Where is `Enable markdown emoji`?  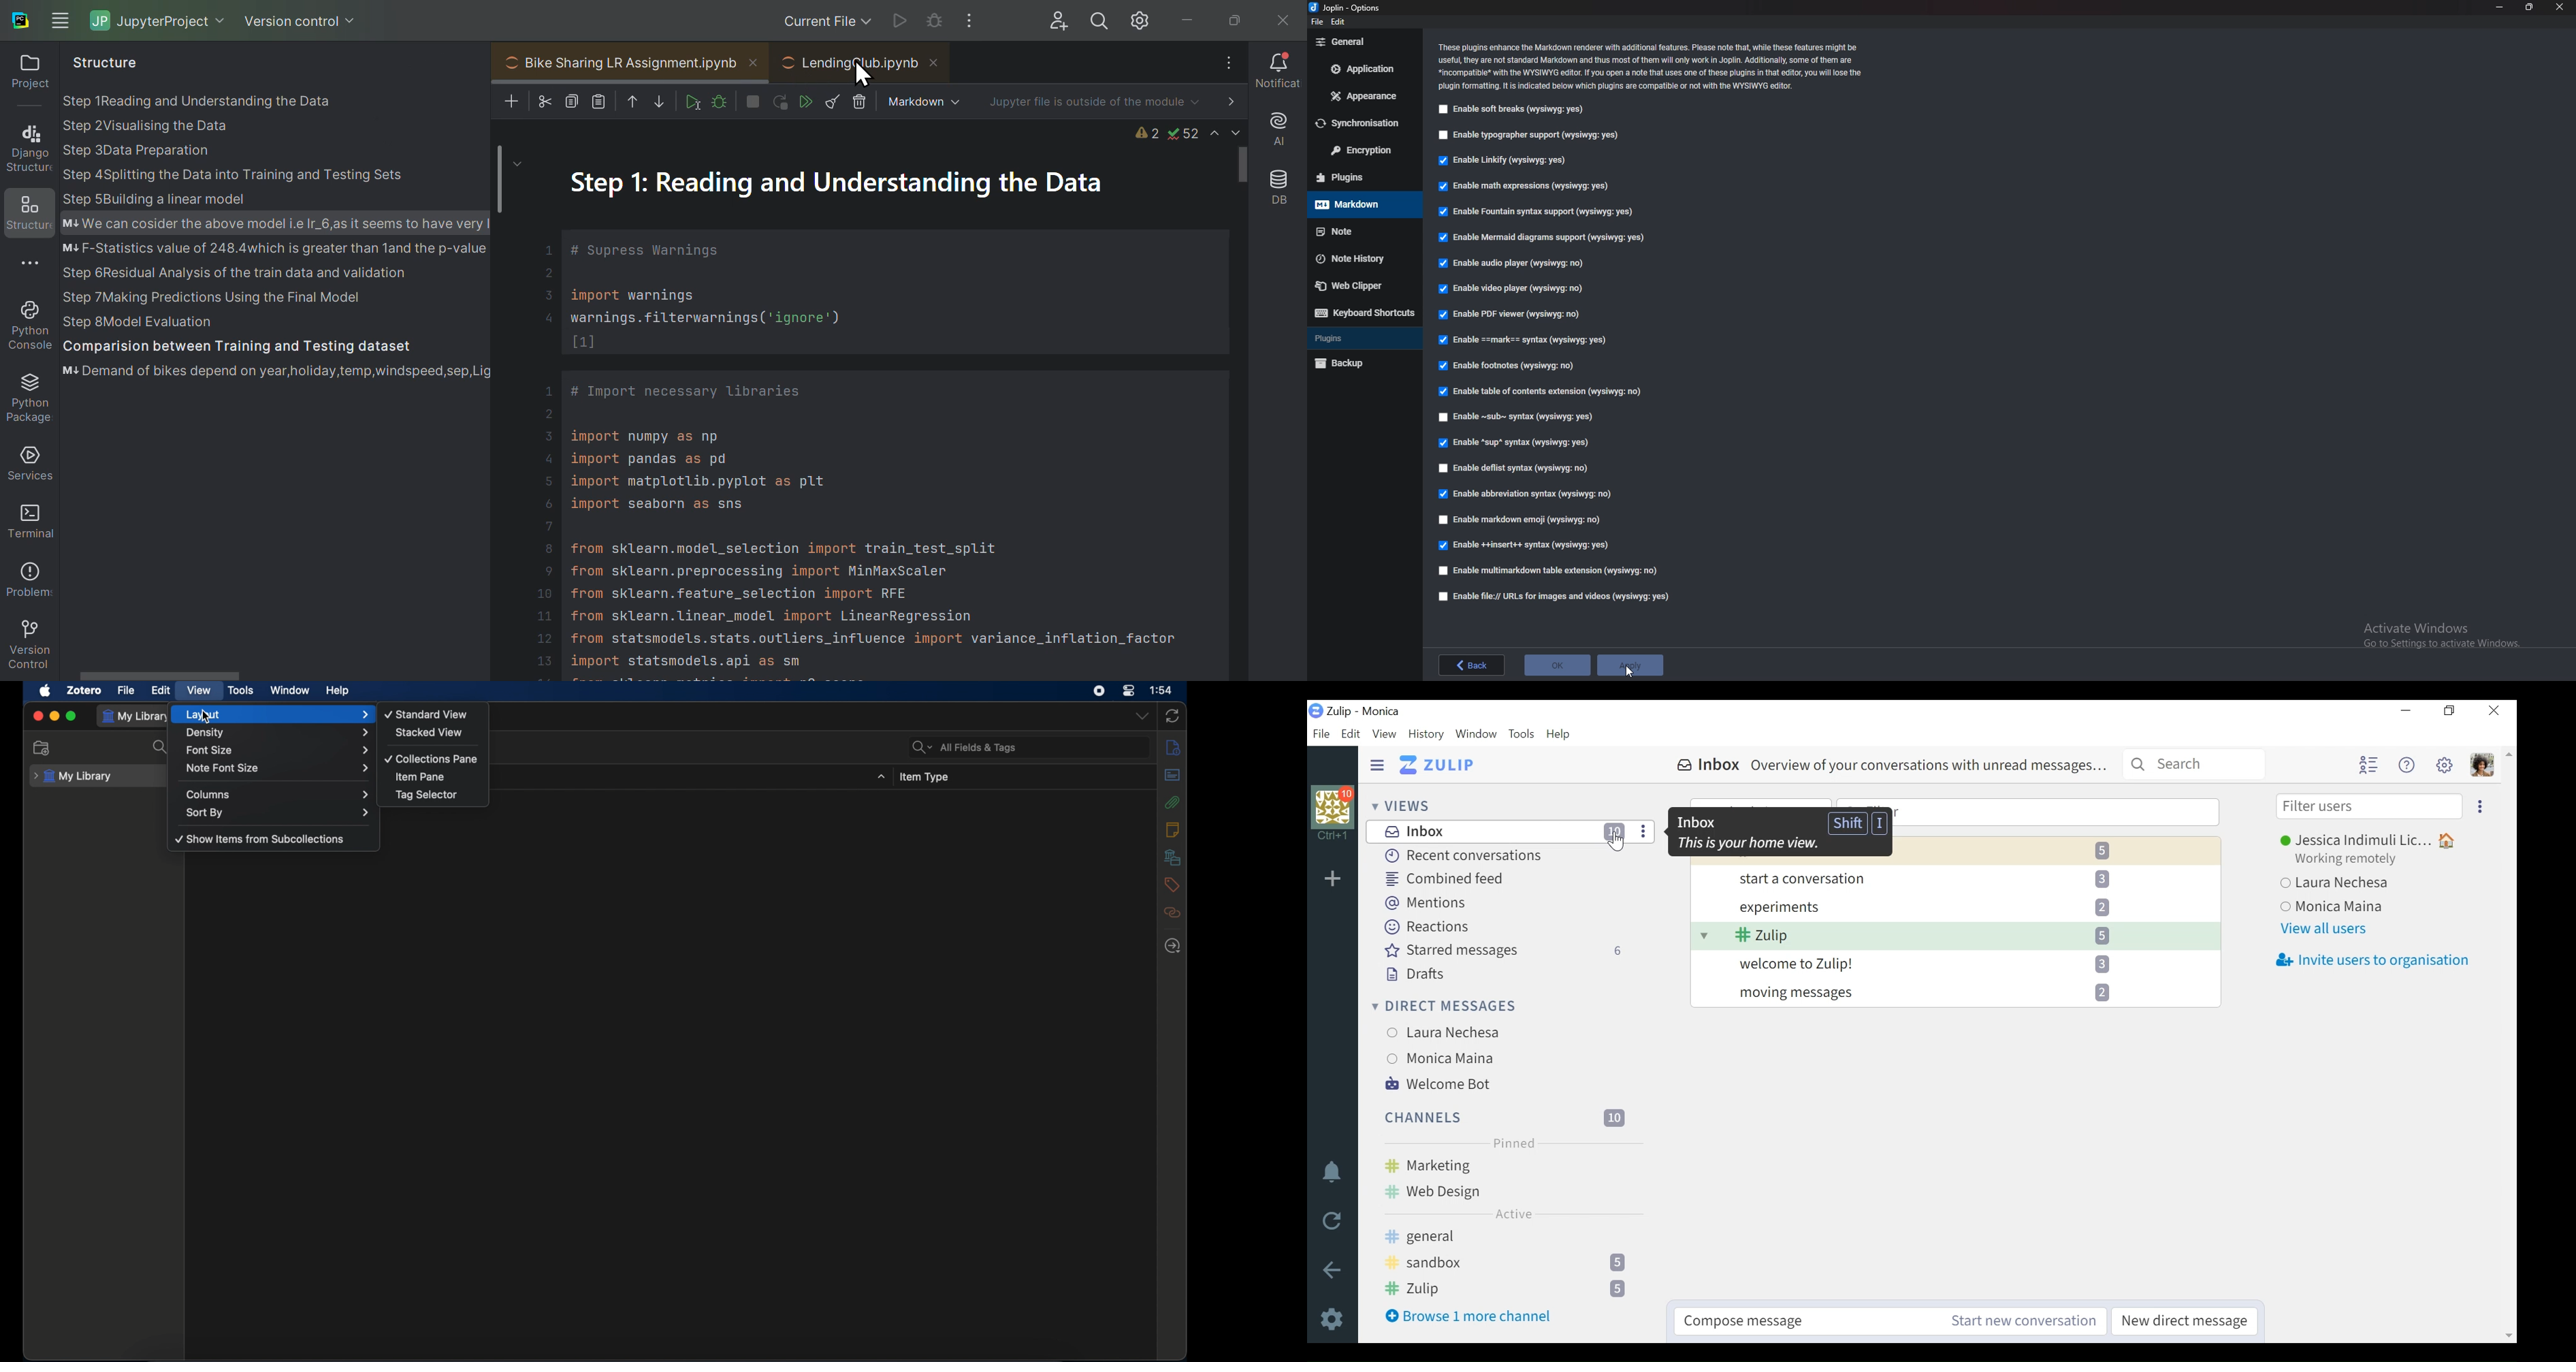
Enable markdown emoji is located at coordinates (1524, 521).